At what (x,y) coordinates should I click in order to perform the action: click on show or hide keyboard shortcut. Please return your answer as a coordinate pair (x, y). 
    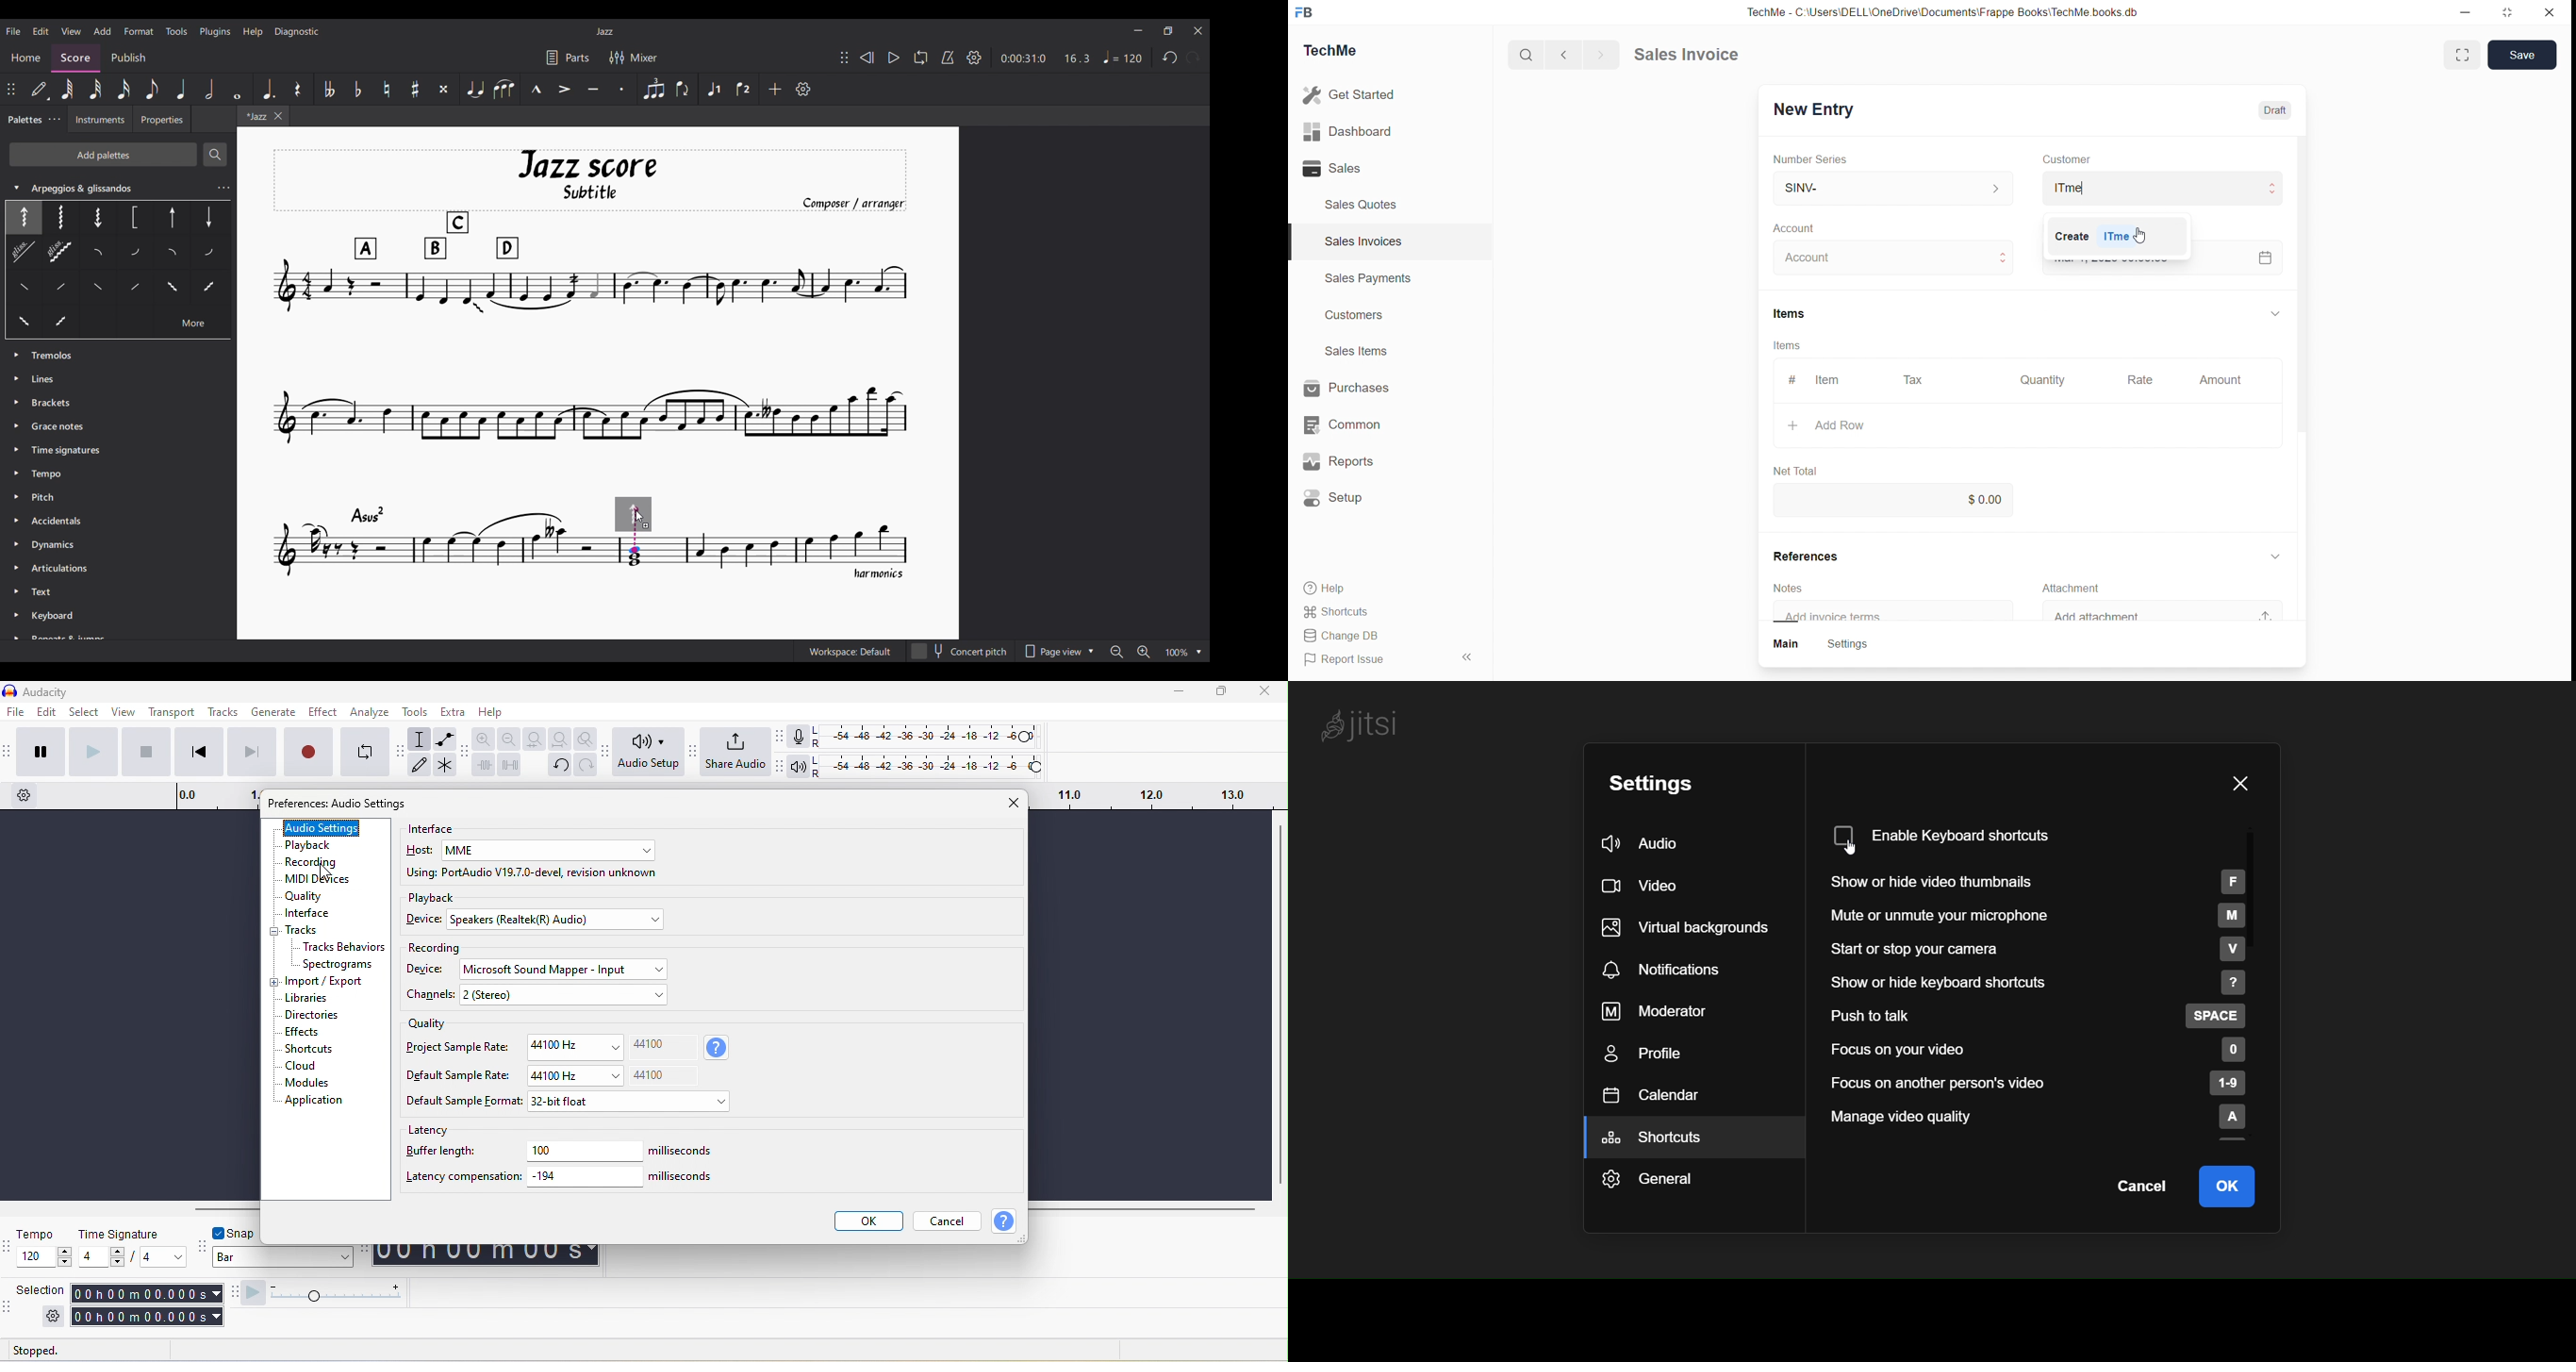
    Looking at the image, I should click on (2039, 982).